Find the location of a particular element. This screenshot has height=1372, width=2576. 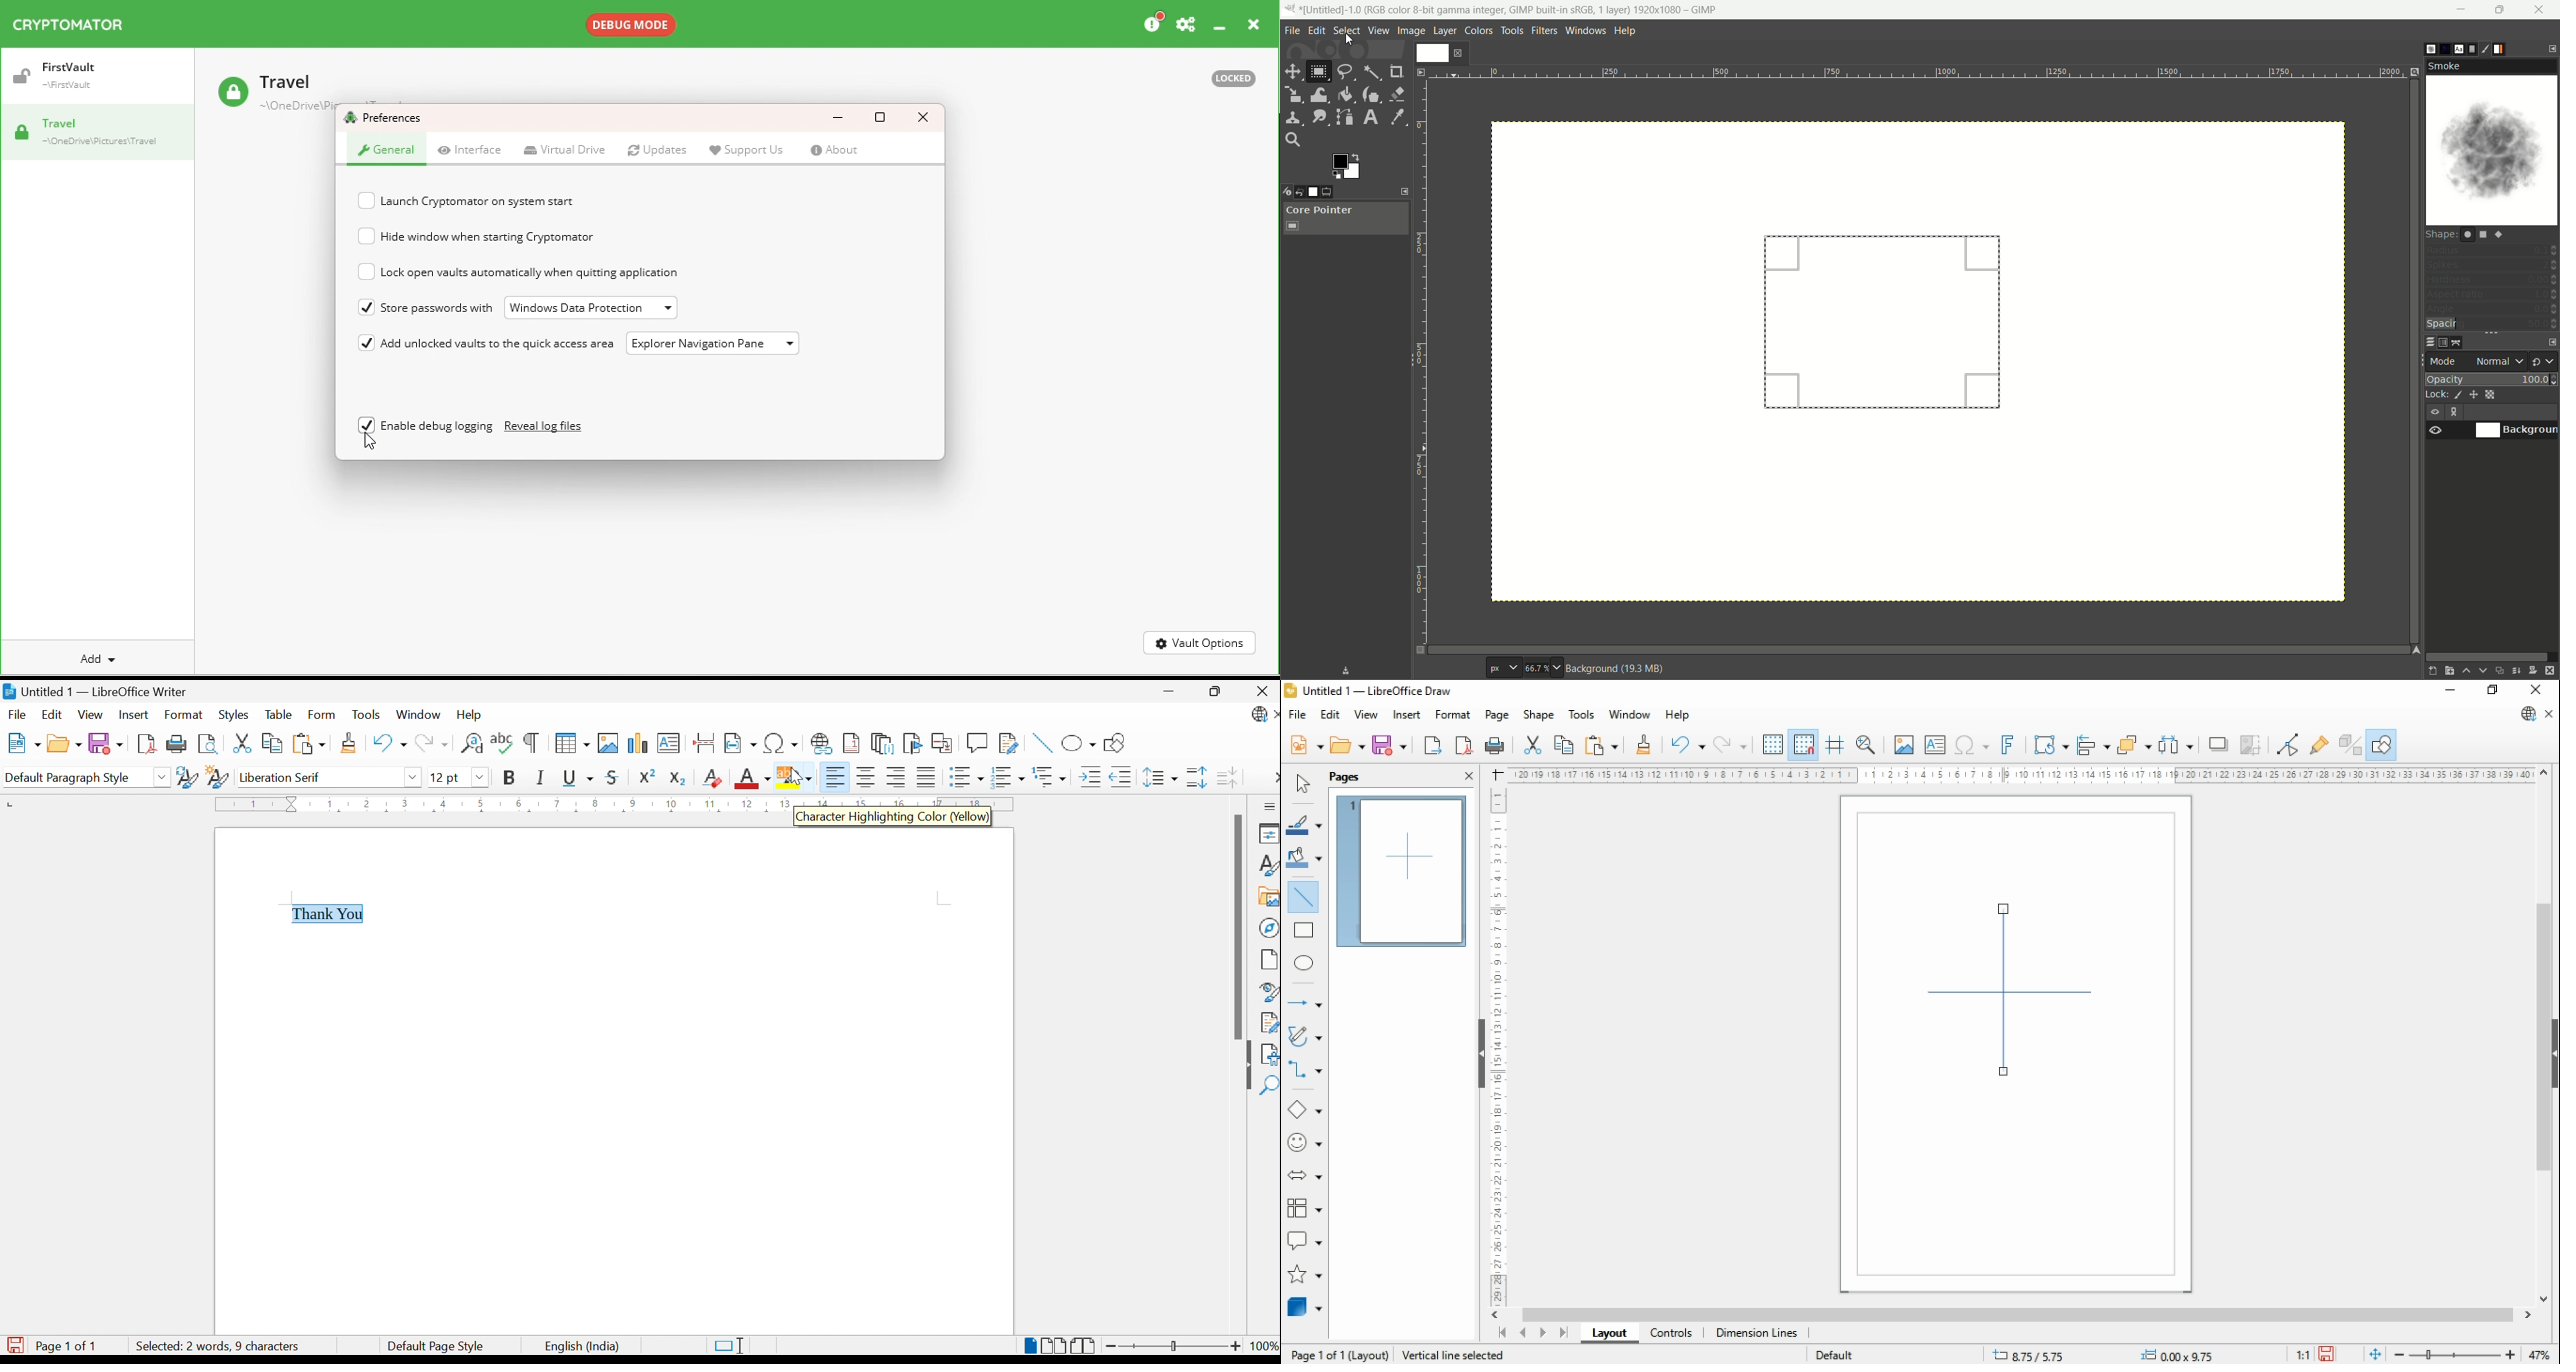

Locked is located at coordinates (1234, 81).